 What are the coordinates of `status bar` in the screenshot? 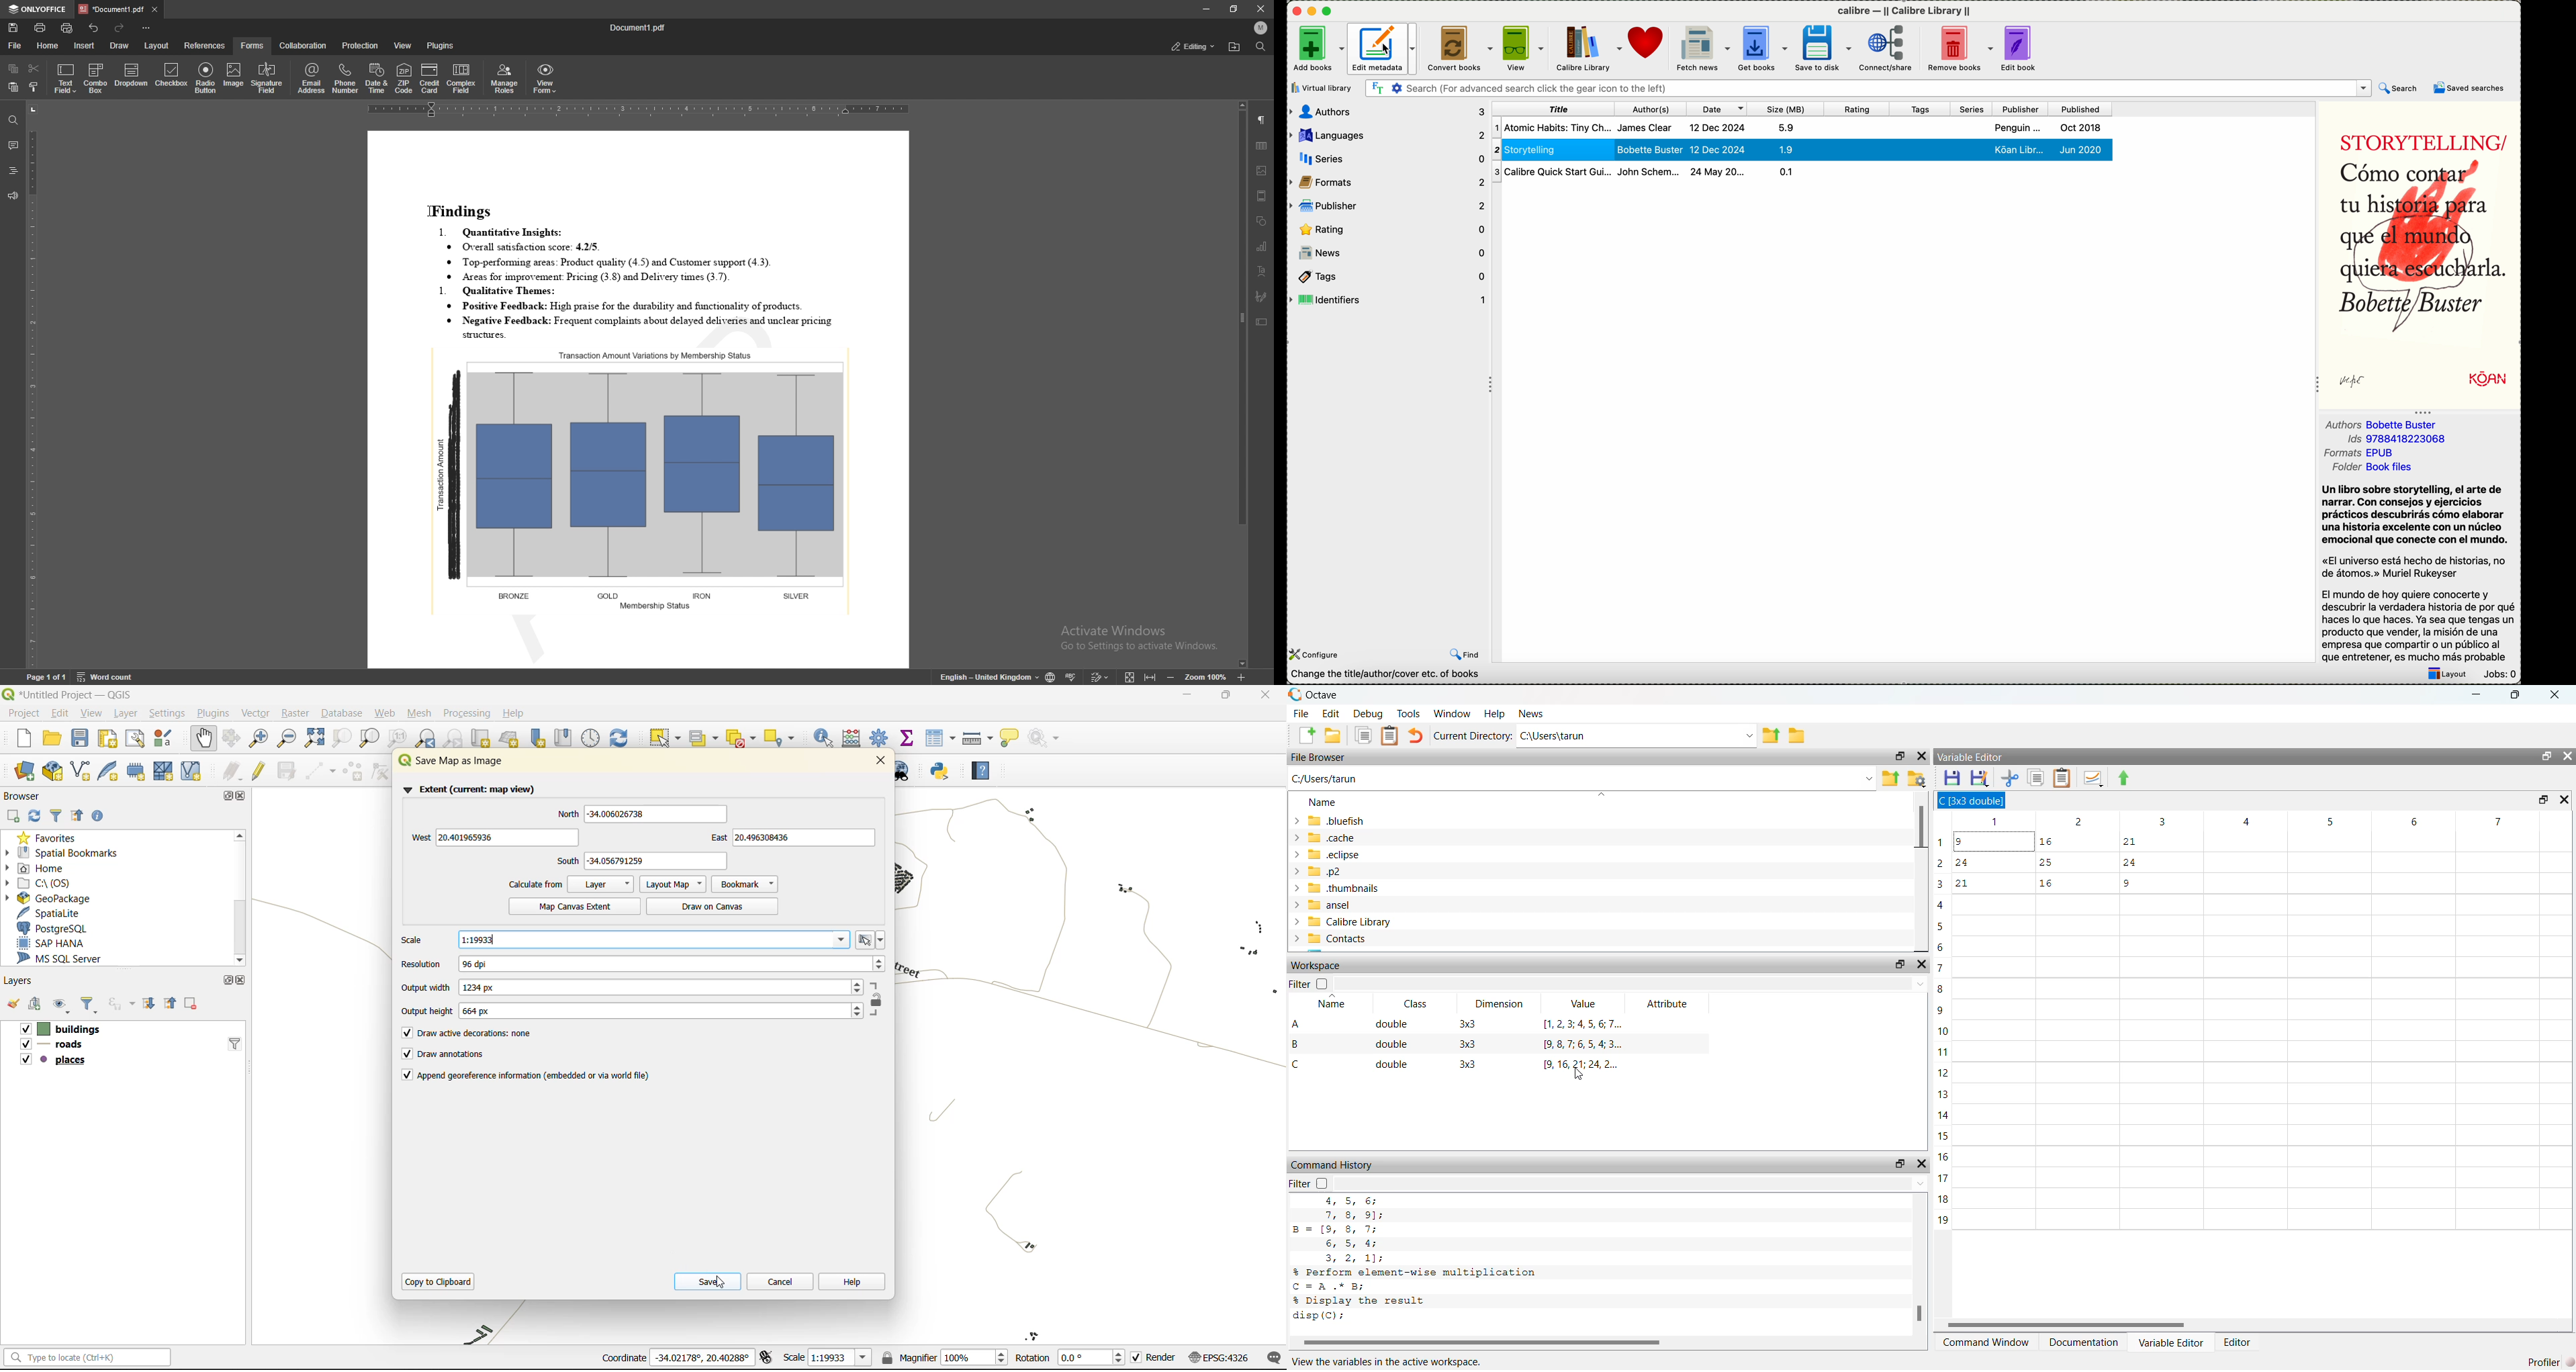 It's located at (85, 1358).